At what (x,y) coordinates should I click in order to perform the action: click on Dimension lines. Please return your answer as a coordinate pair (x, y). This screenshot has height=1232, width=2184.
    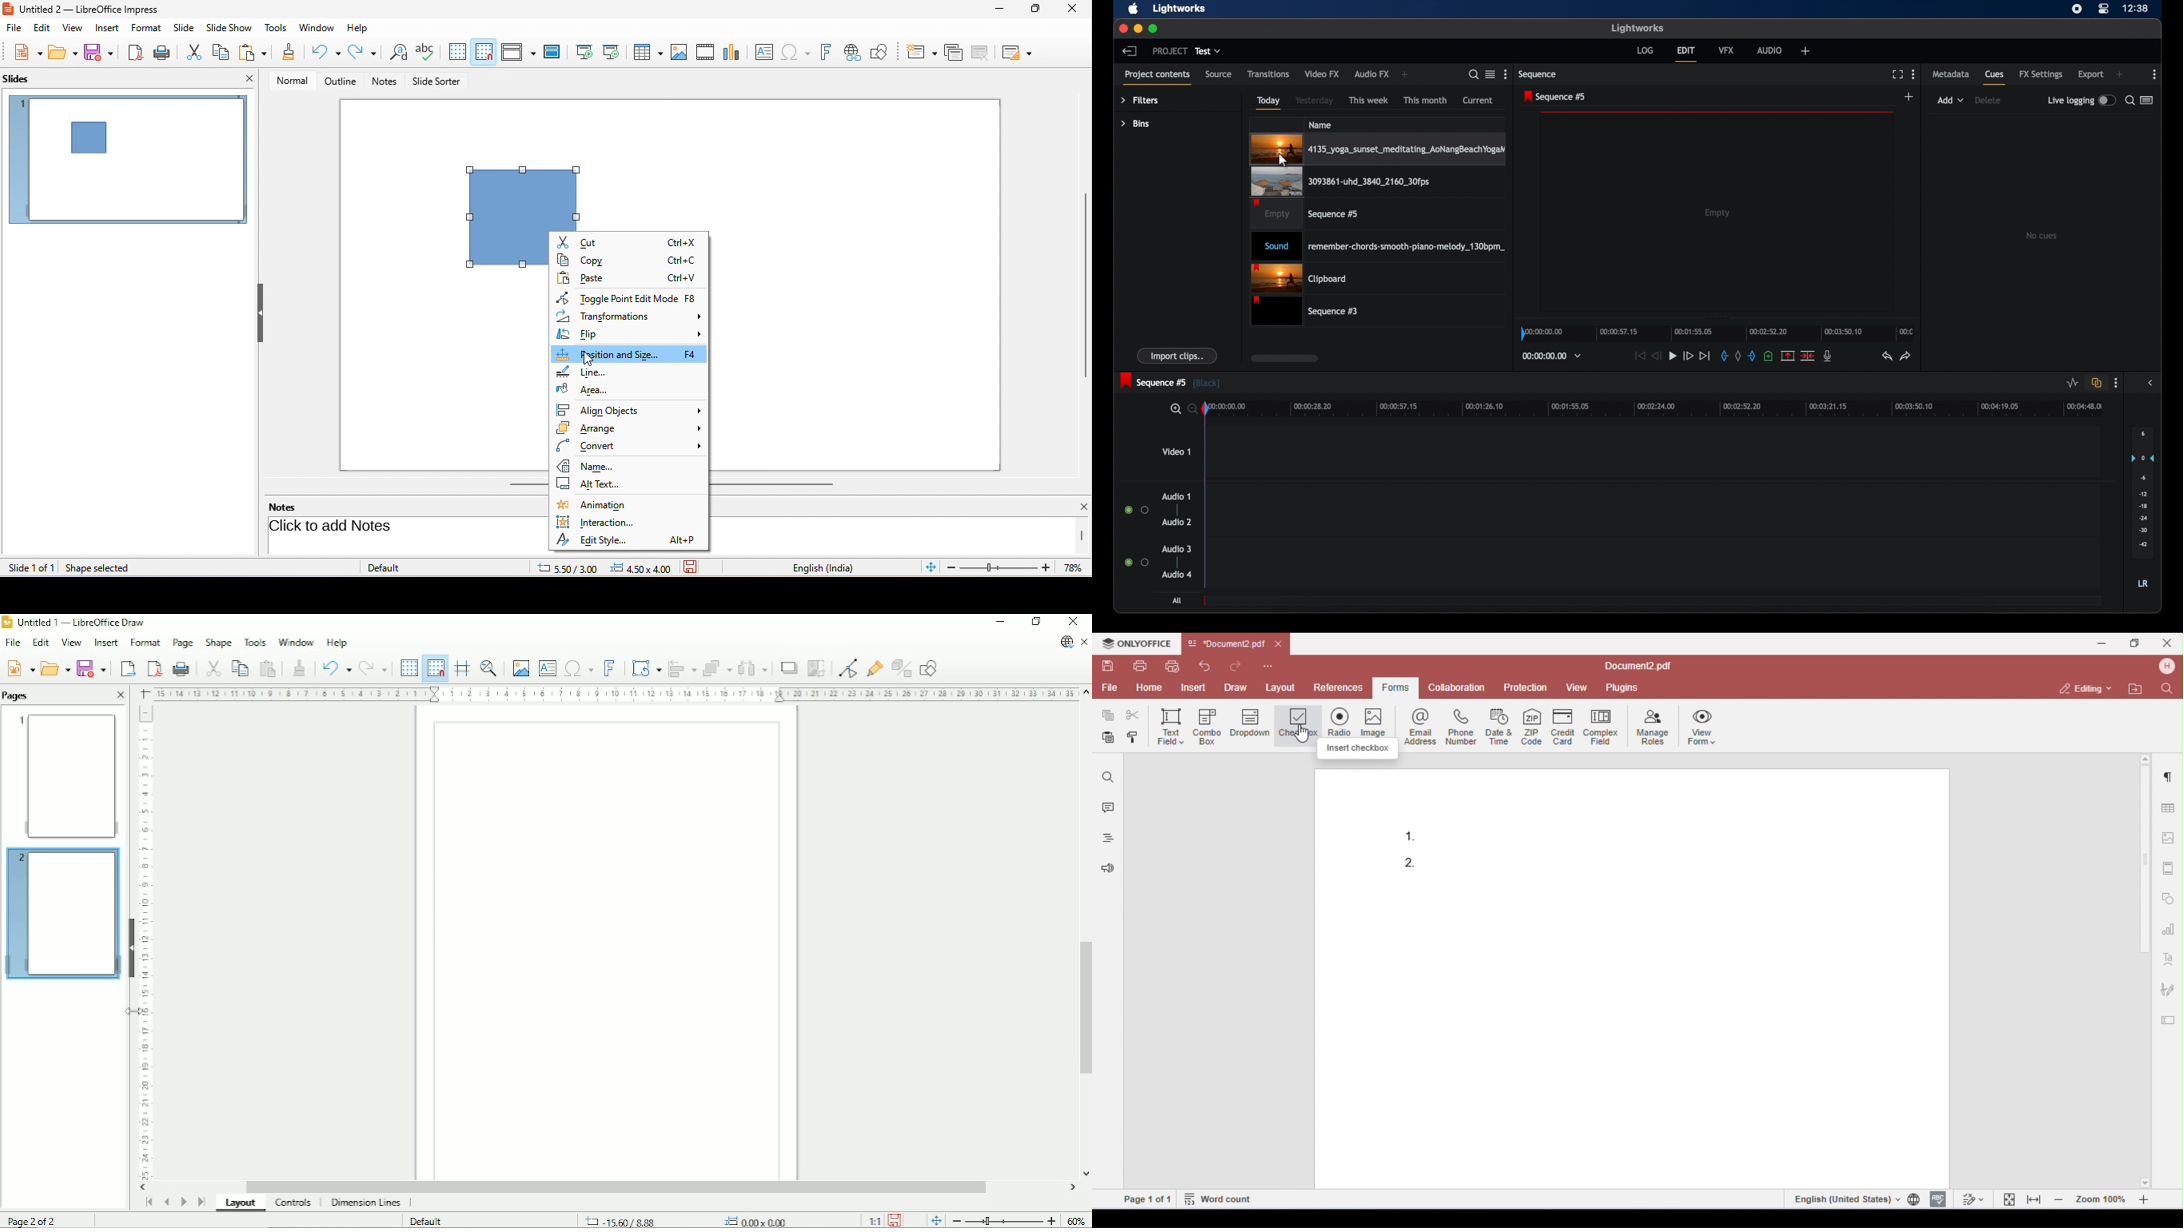
    Looking at the image, I should click on (365, 1203).